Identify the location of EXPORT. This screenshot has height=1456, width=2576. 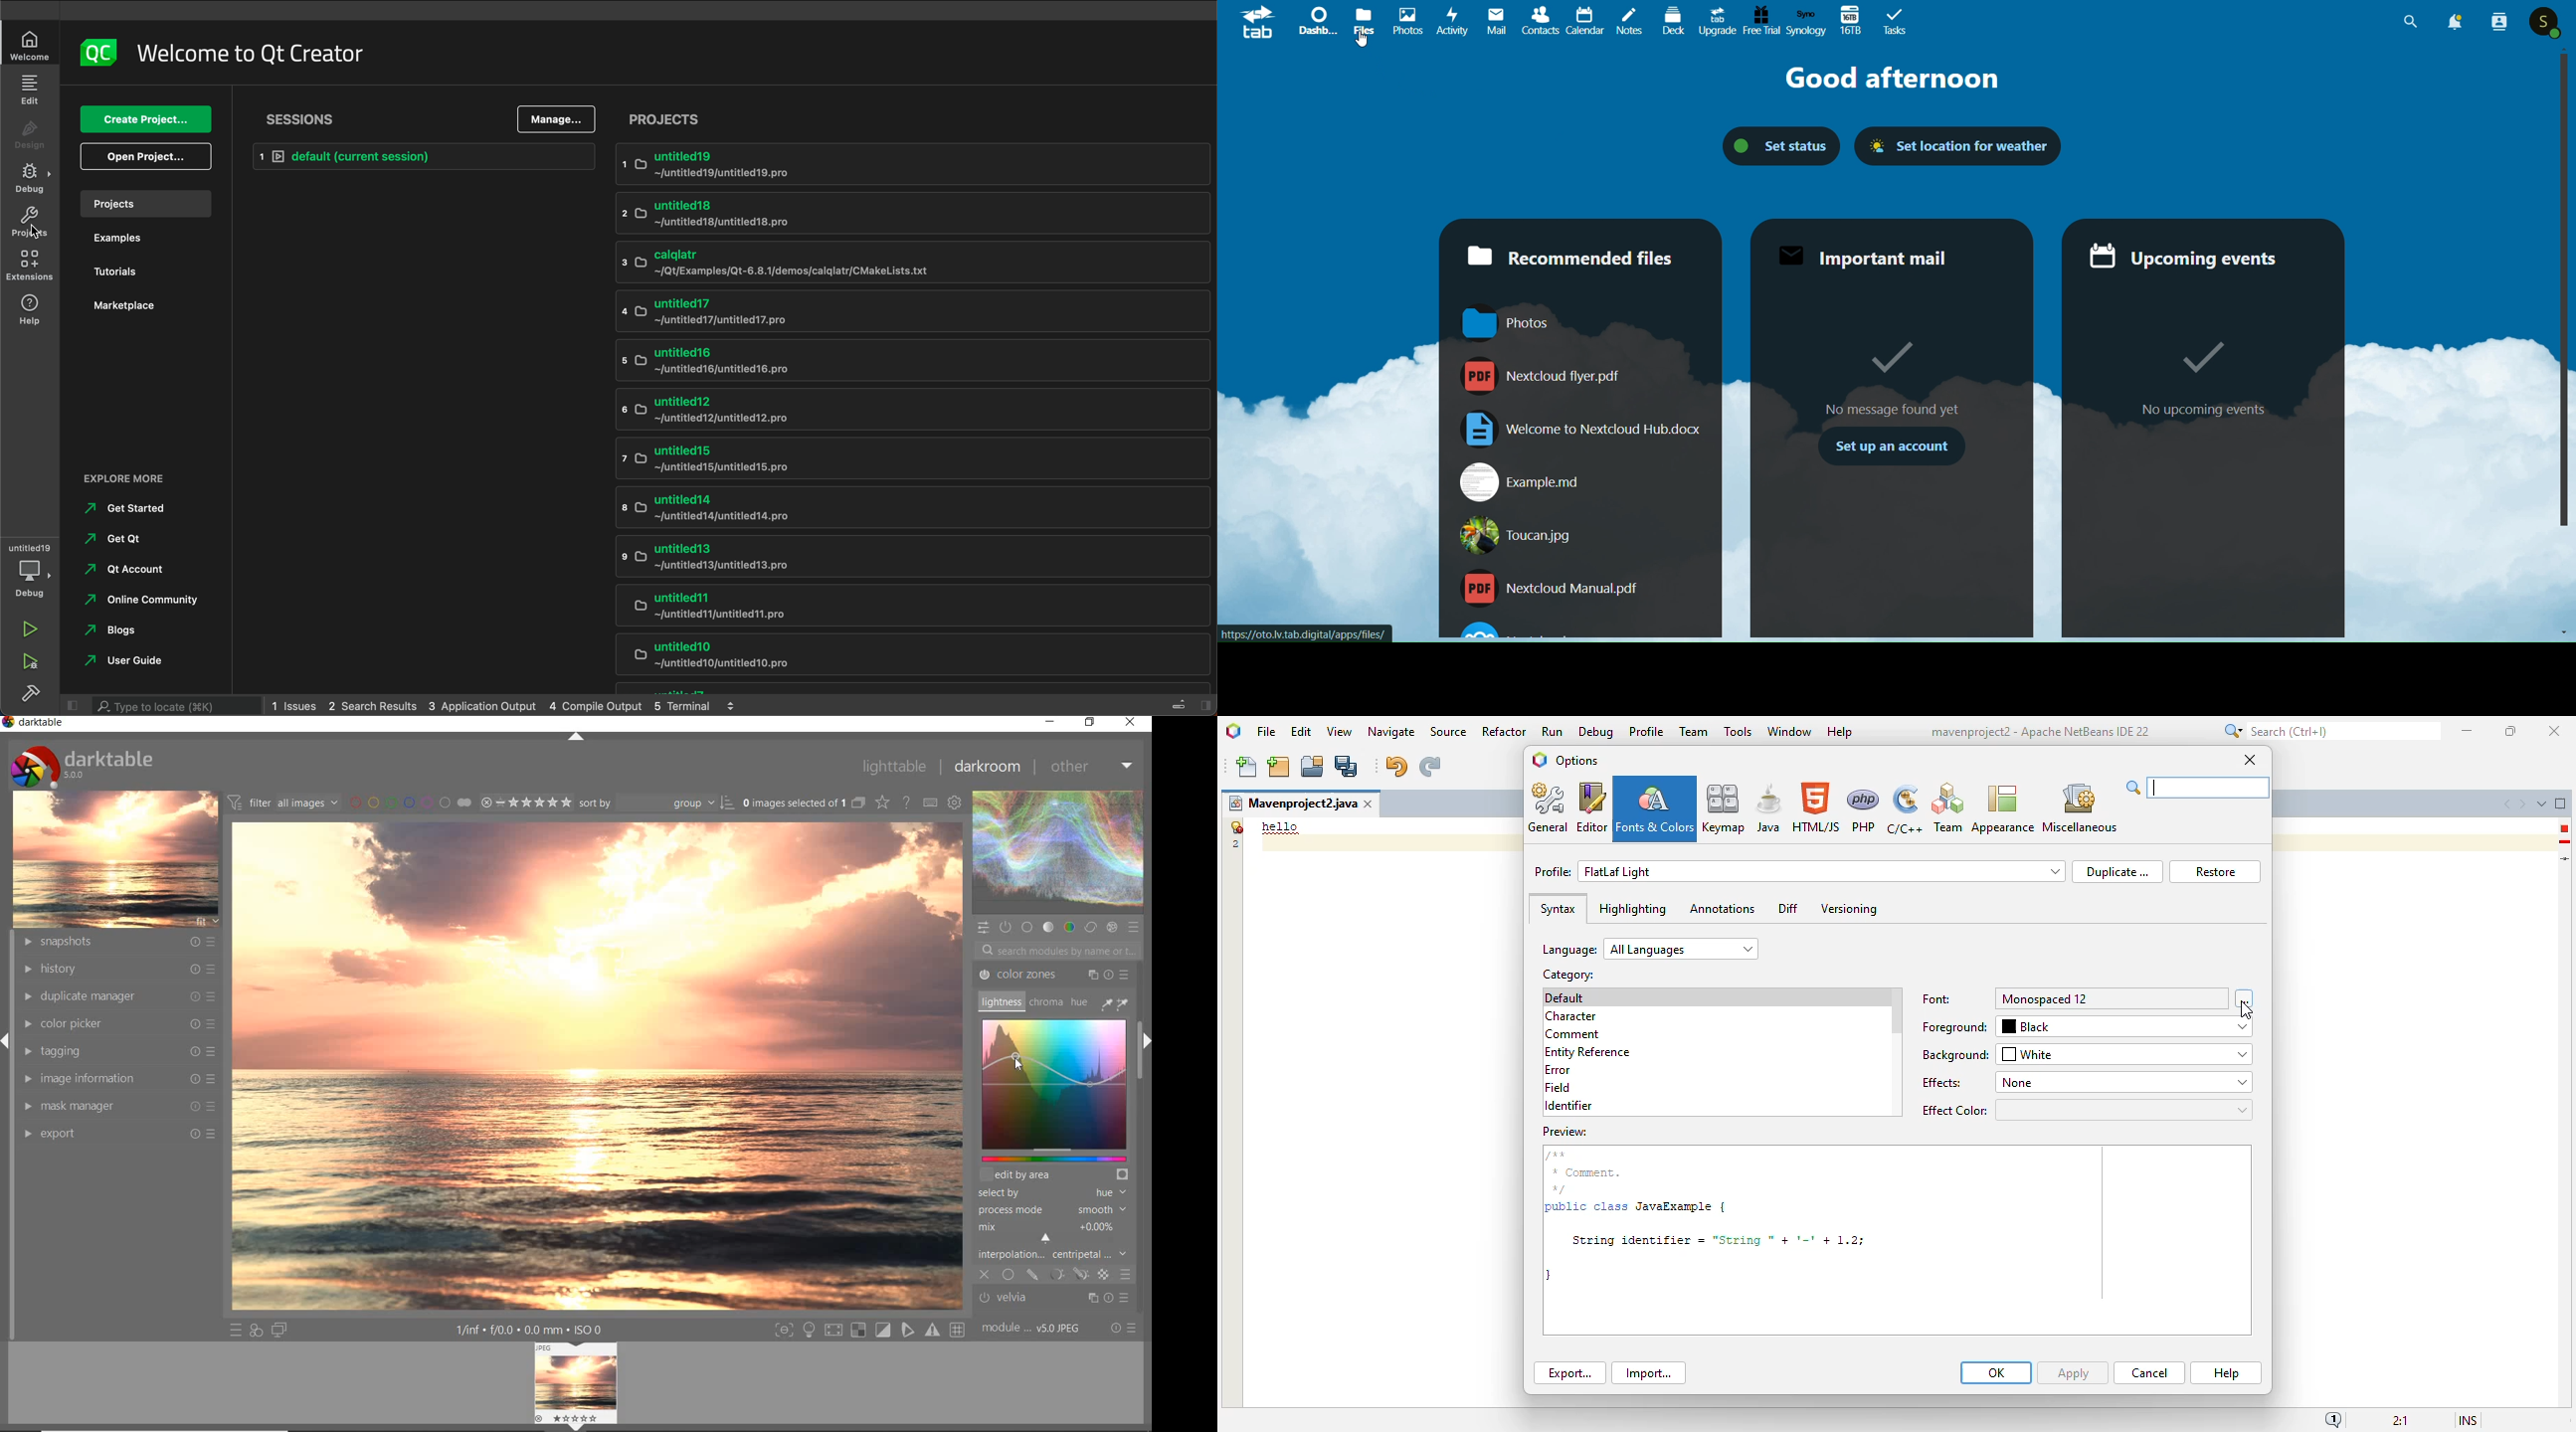
(120, 1132).